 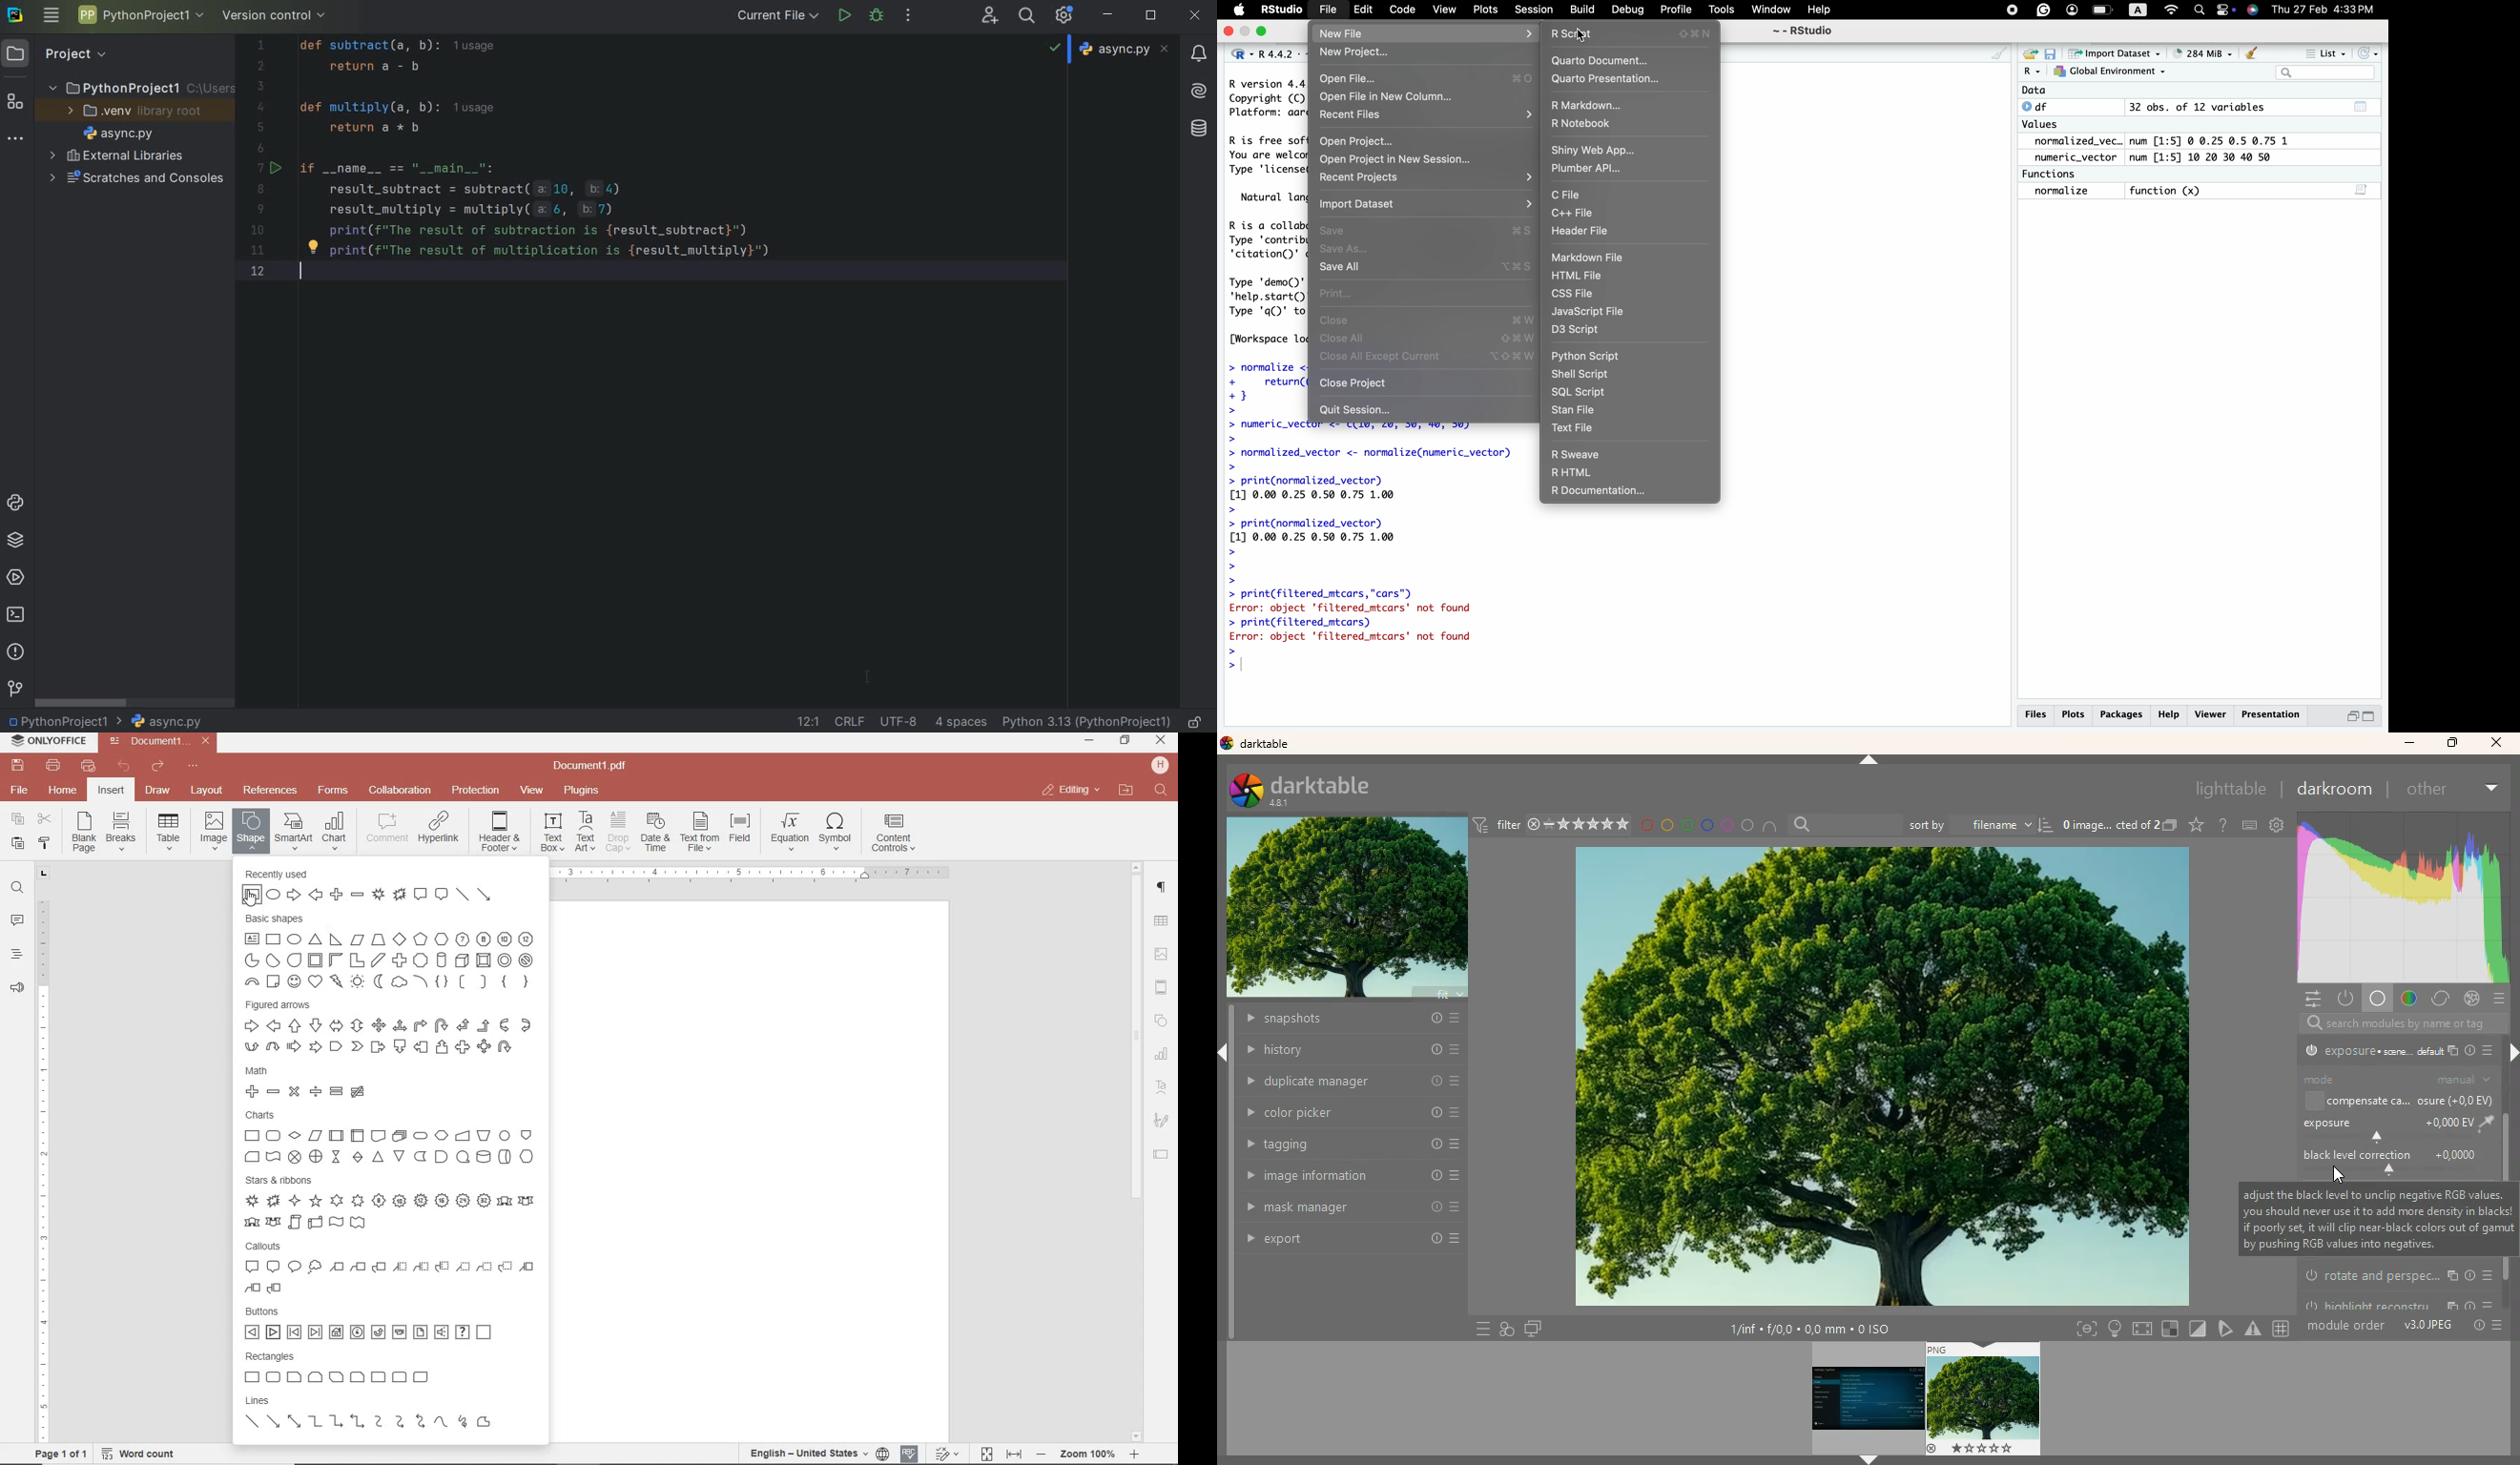 I want to click on Project, so click(x=74, y=52).